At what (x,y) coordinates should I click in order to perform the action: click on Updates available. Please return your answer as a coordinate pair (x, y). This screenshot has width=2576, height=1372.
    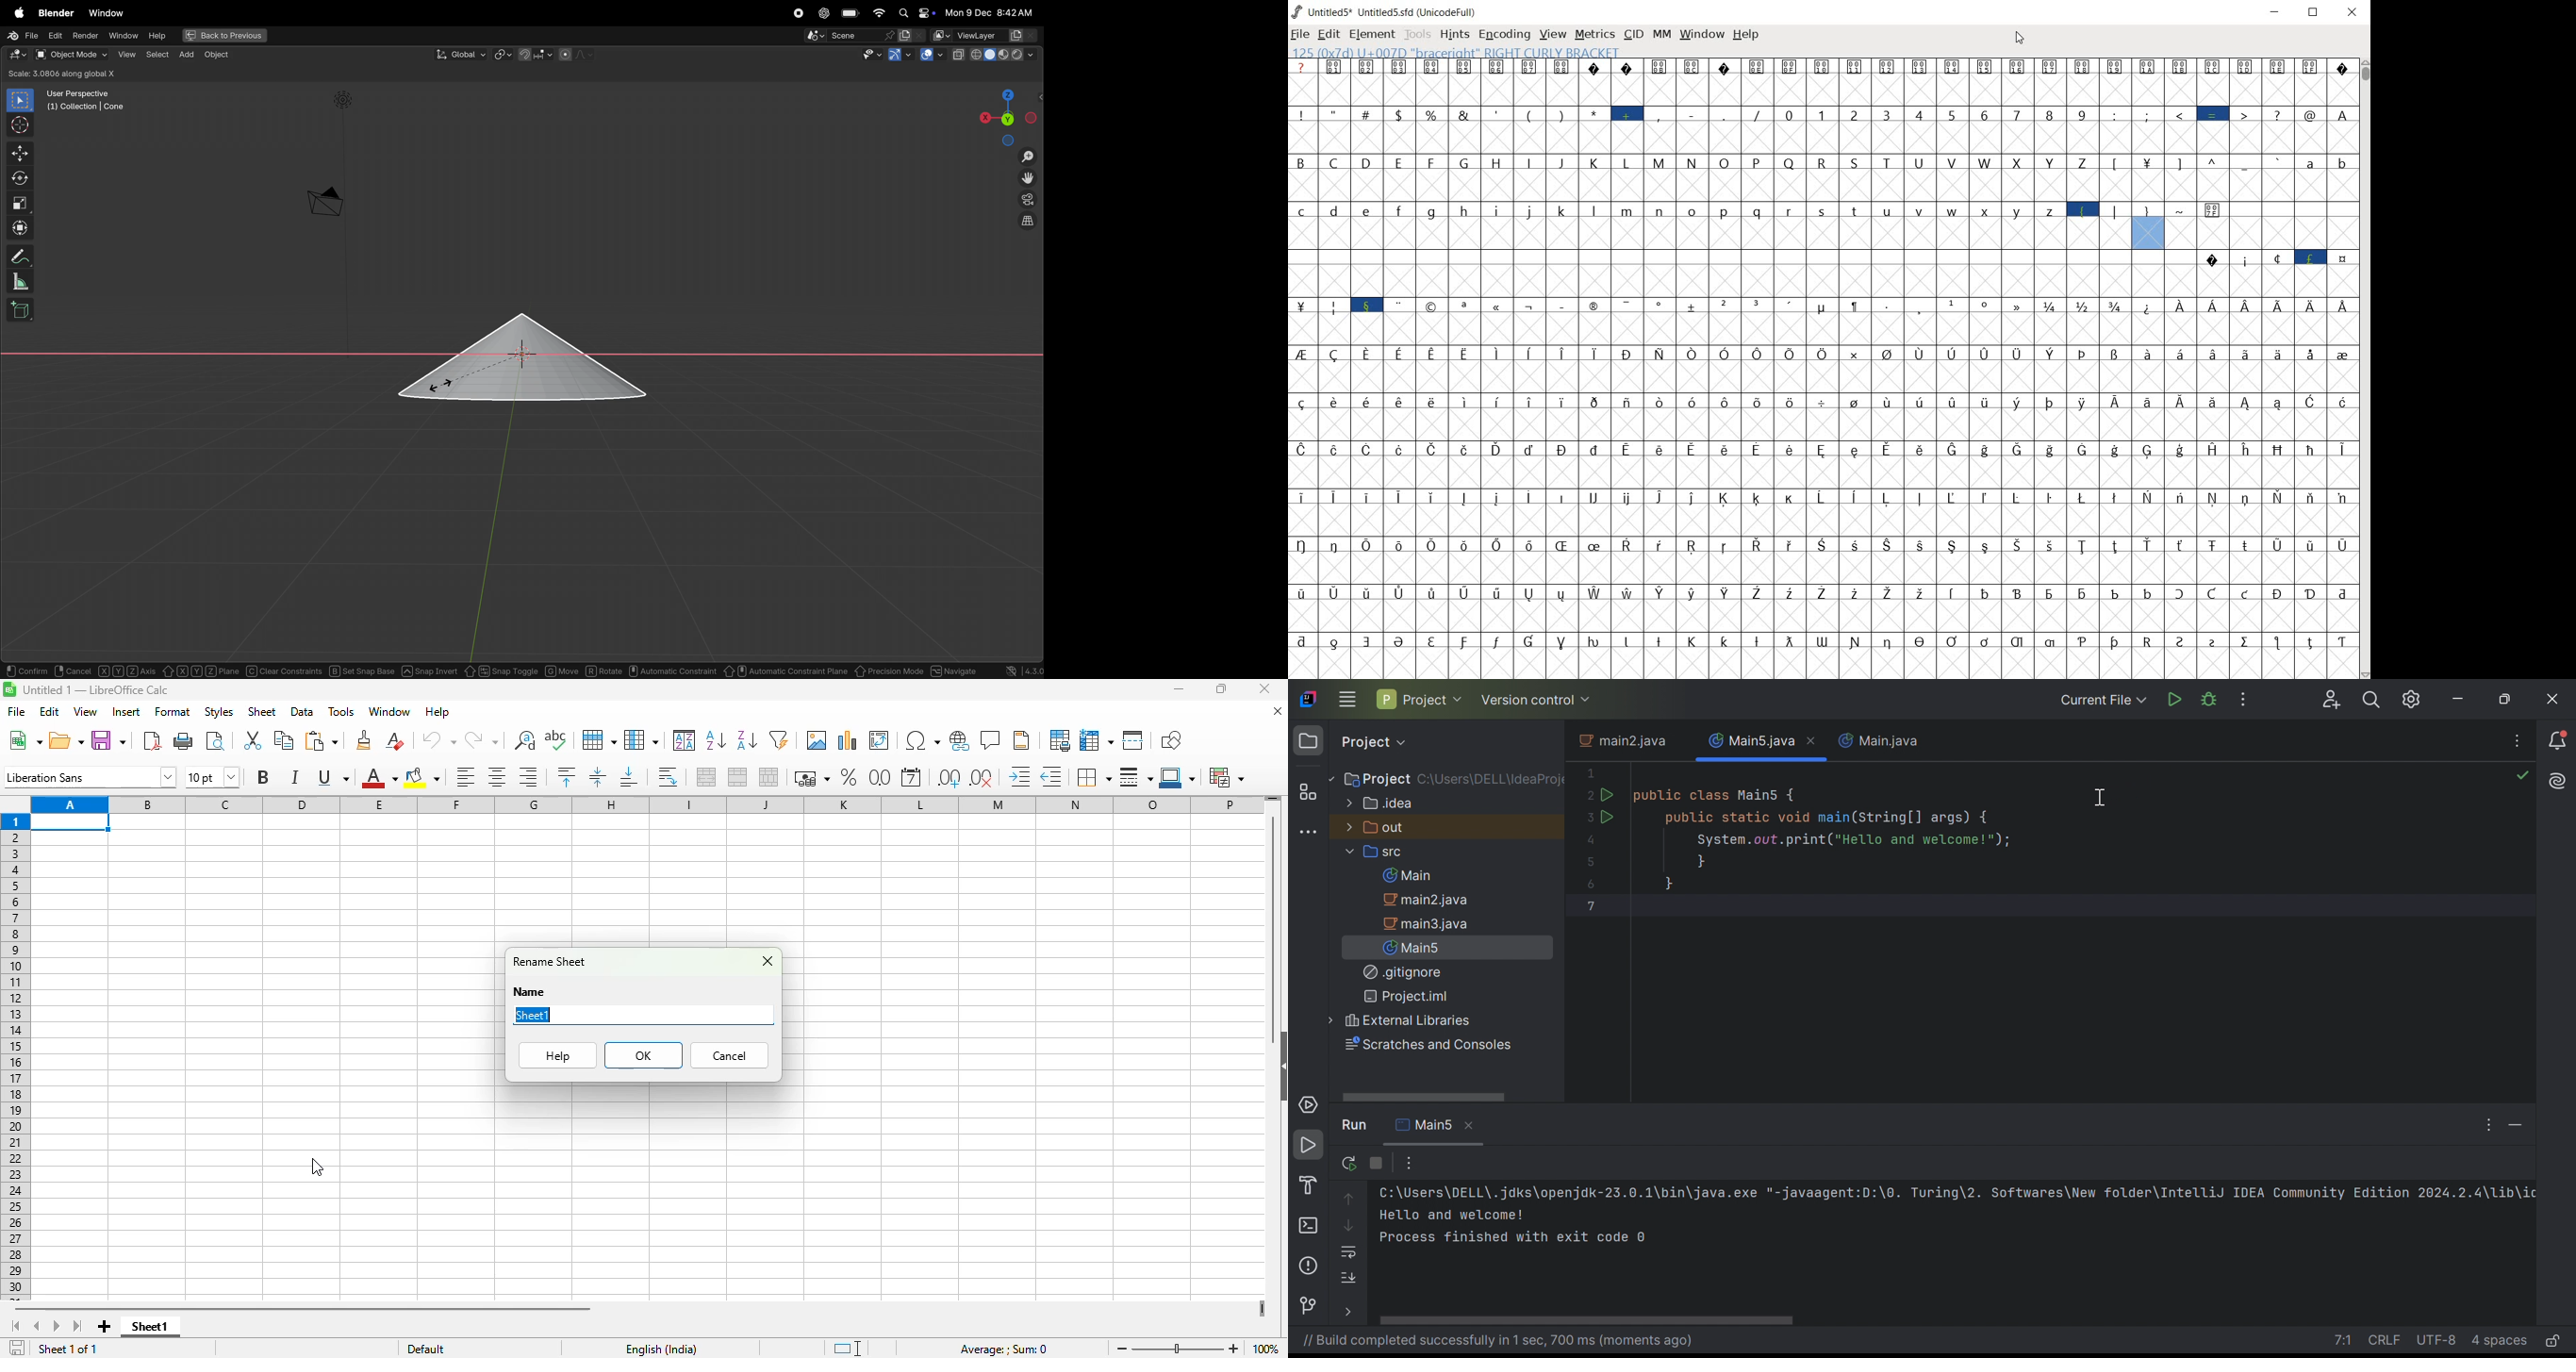
    Looking at the image, I should click on (2412, 699).